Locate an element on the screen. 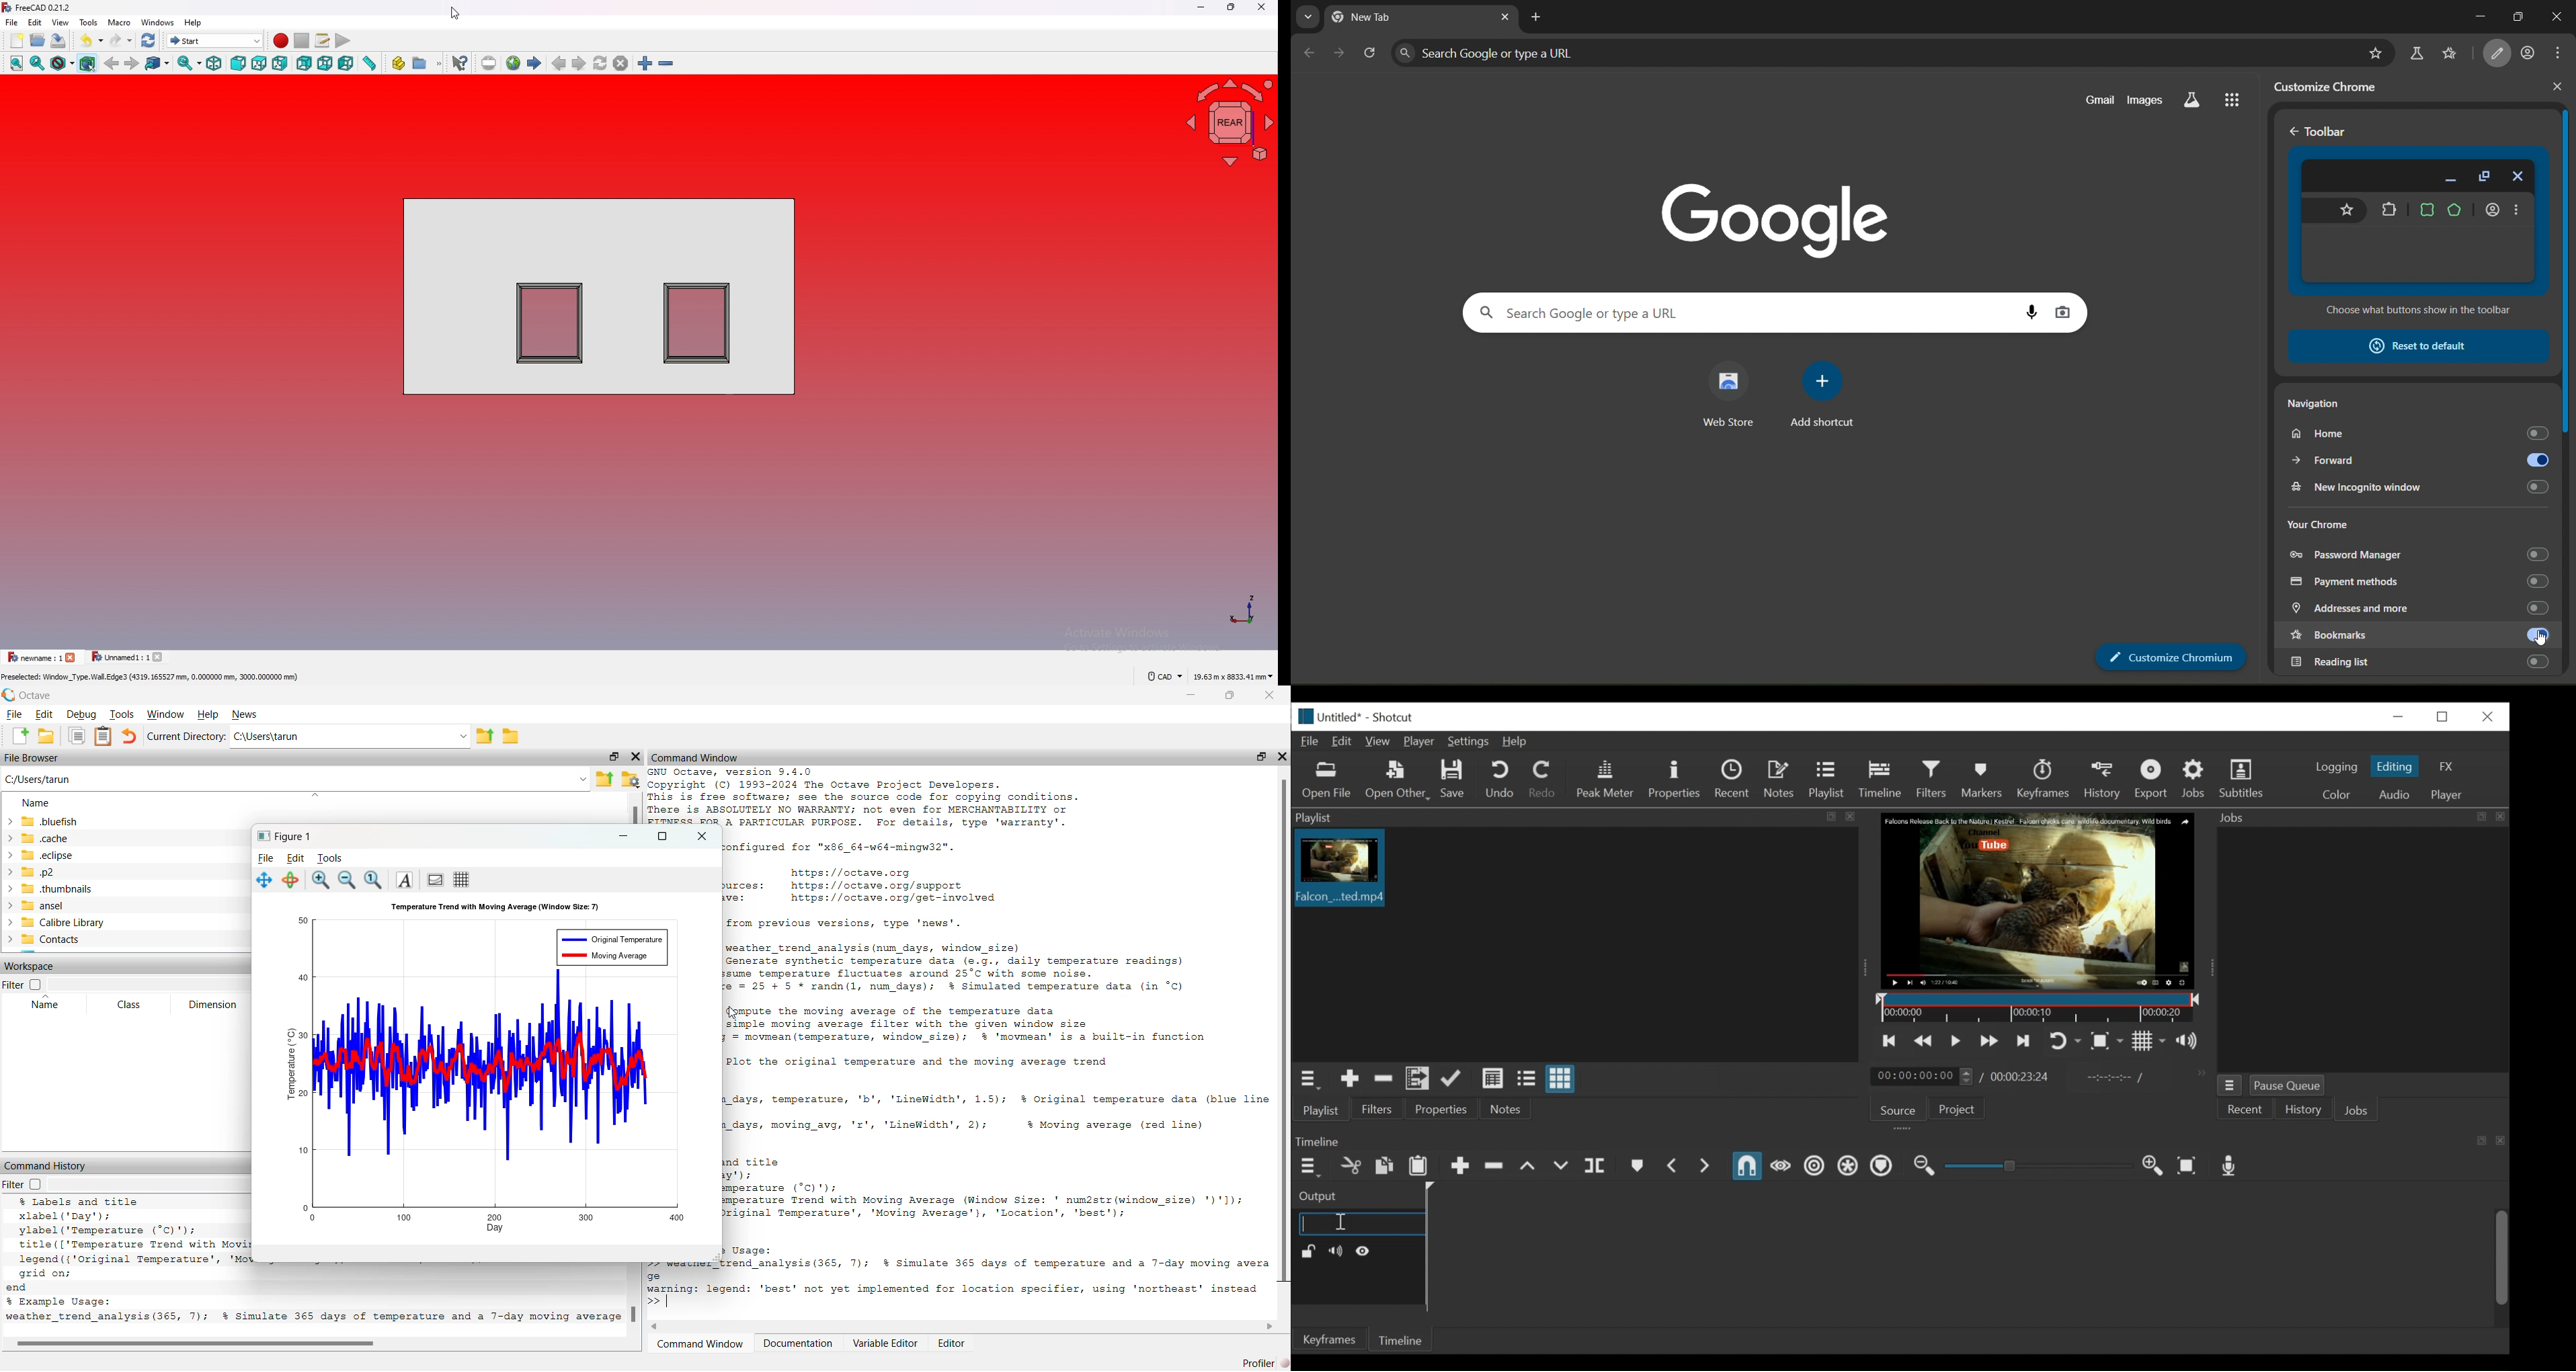  Jons is located at coordinates (2358, 1111).